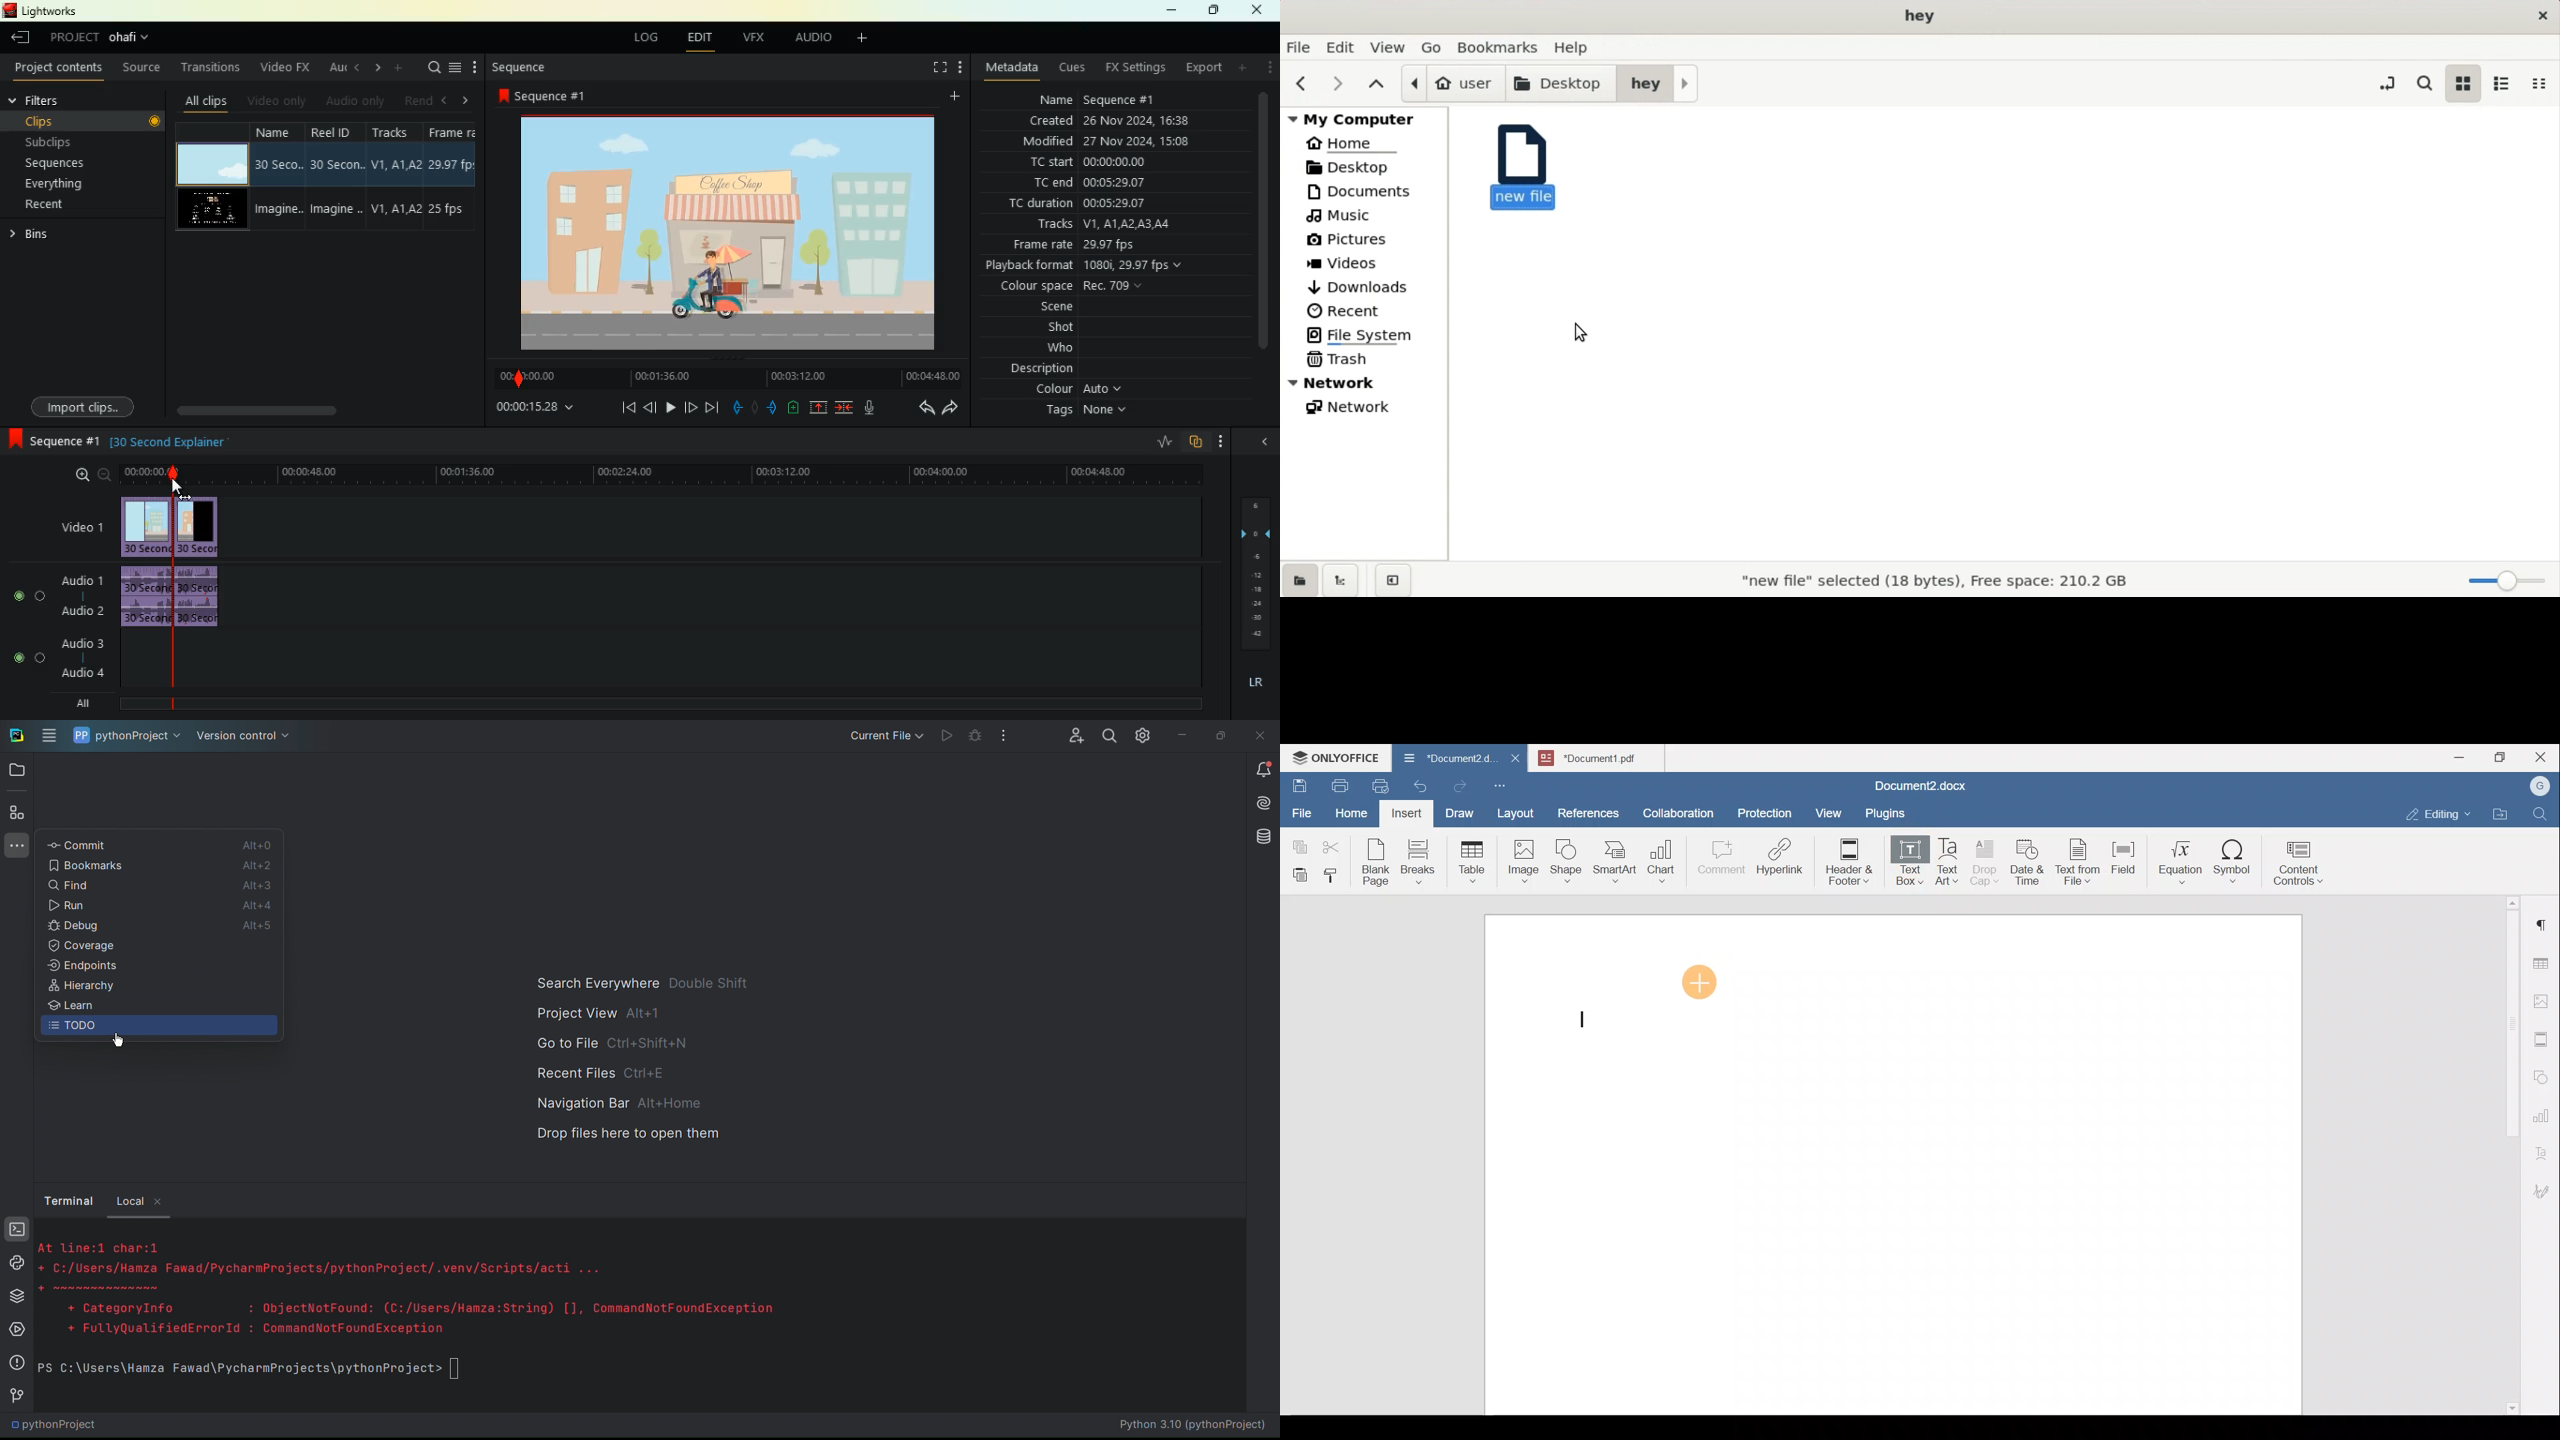 Image resolution: width=2576 pixels, height=1456 pixels. What do you see at coordinates (359, 100) in the screenshot?
I see `audio only` at bounding box center [359, 100].